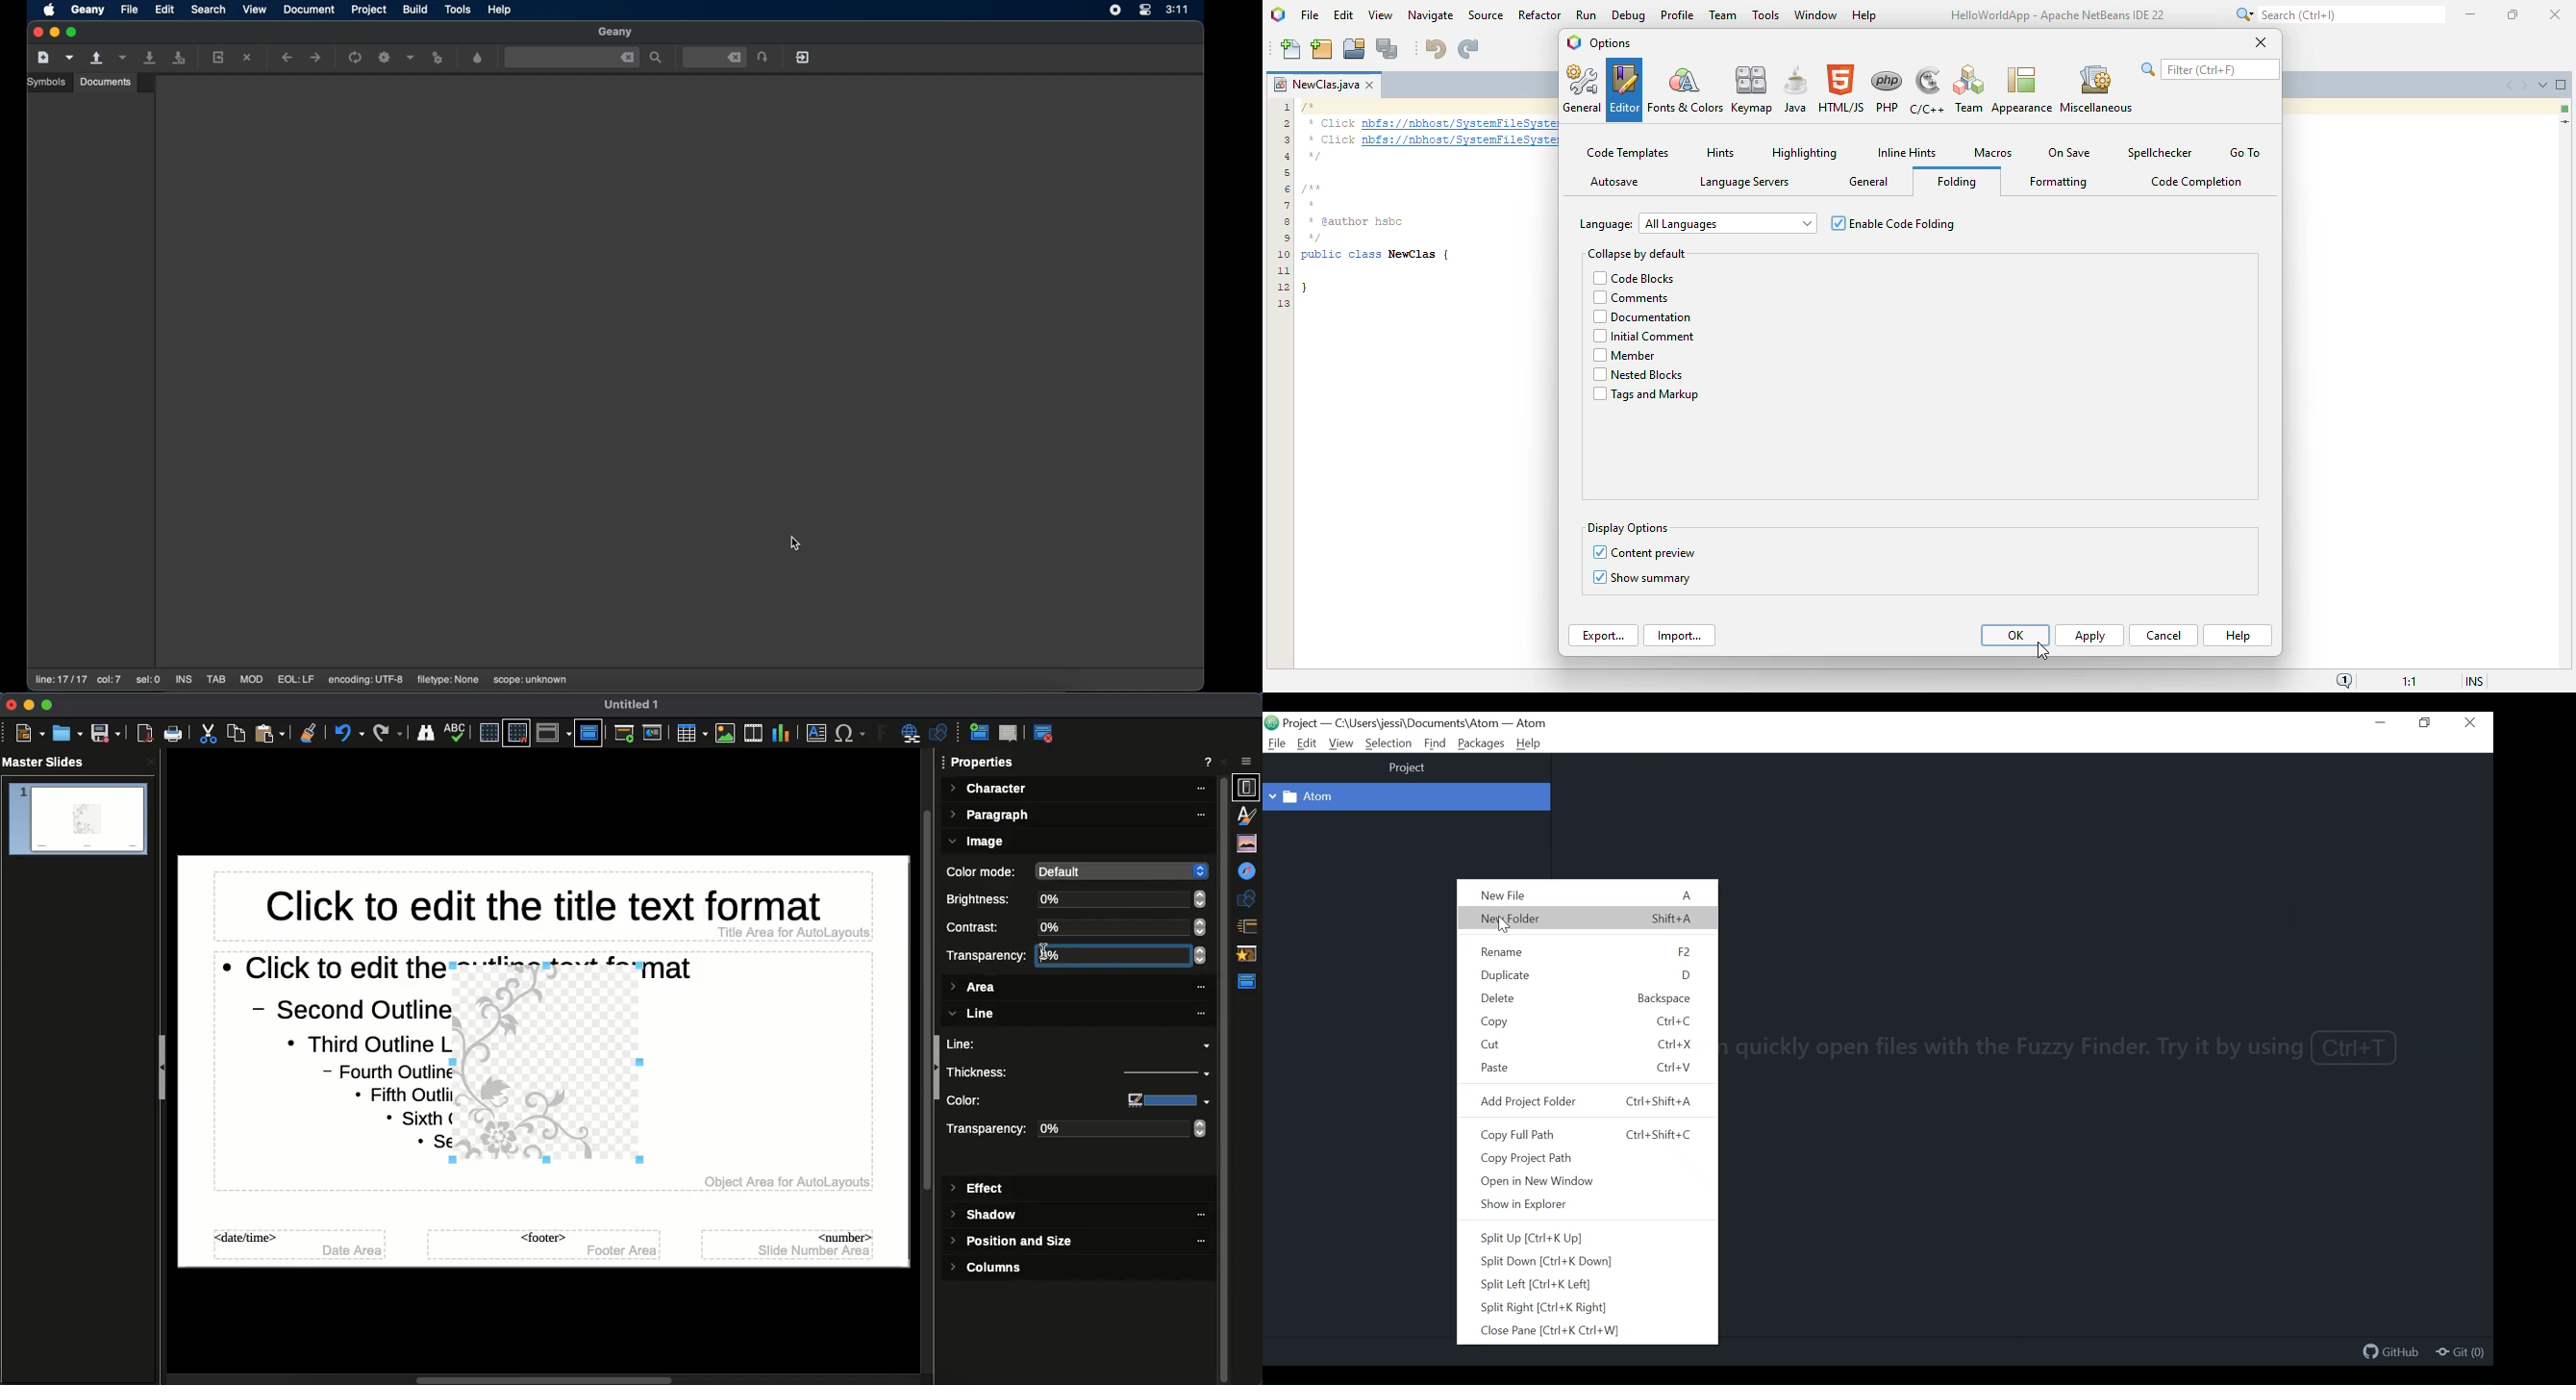 The width and height of the screenshot is (2576, 1400). I want to click on Images, so click(726, 733).